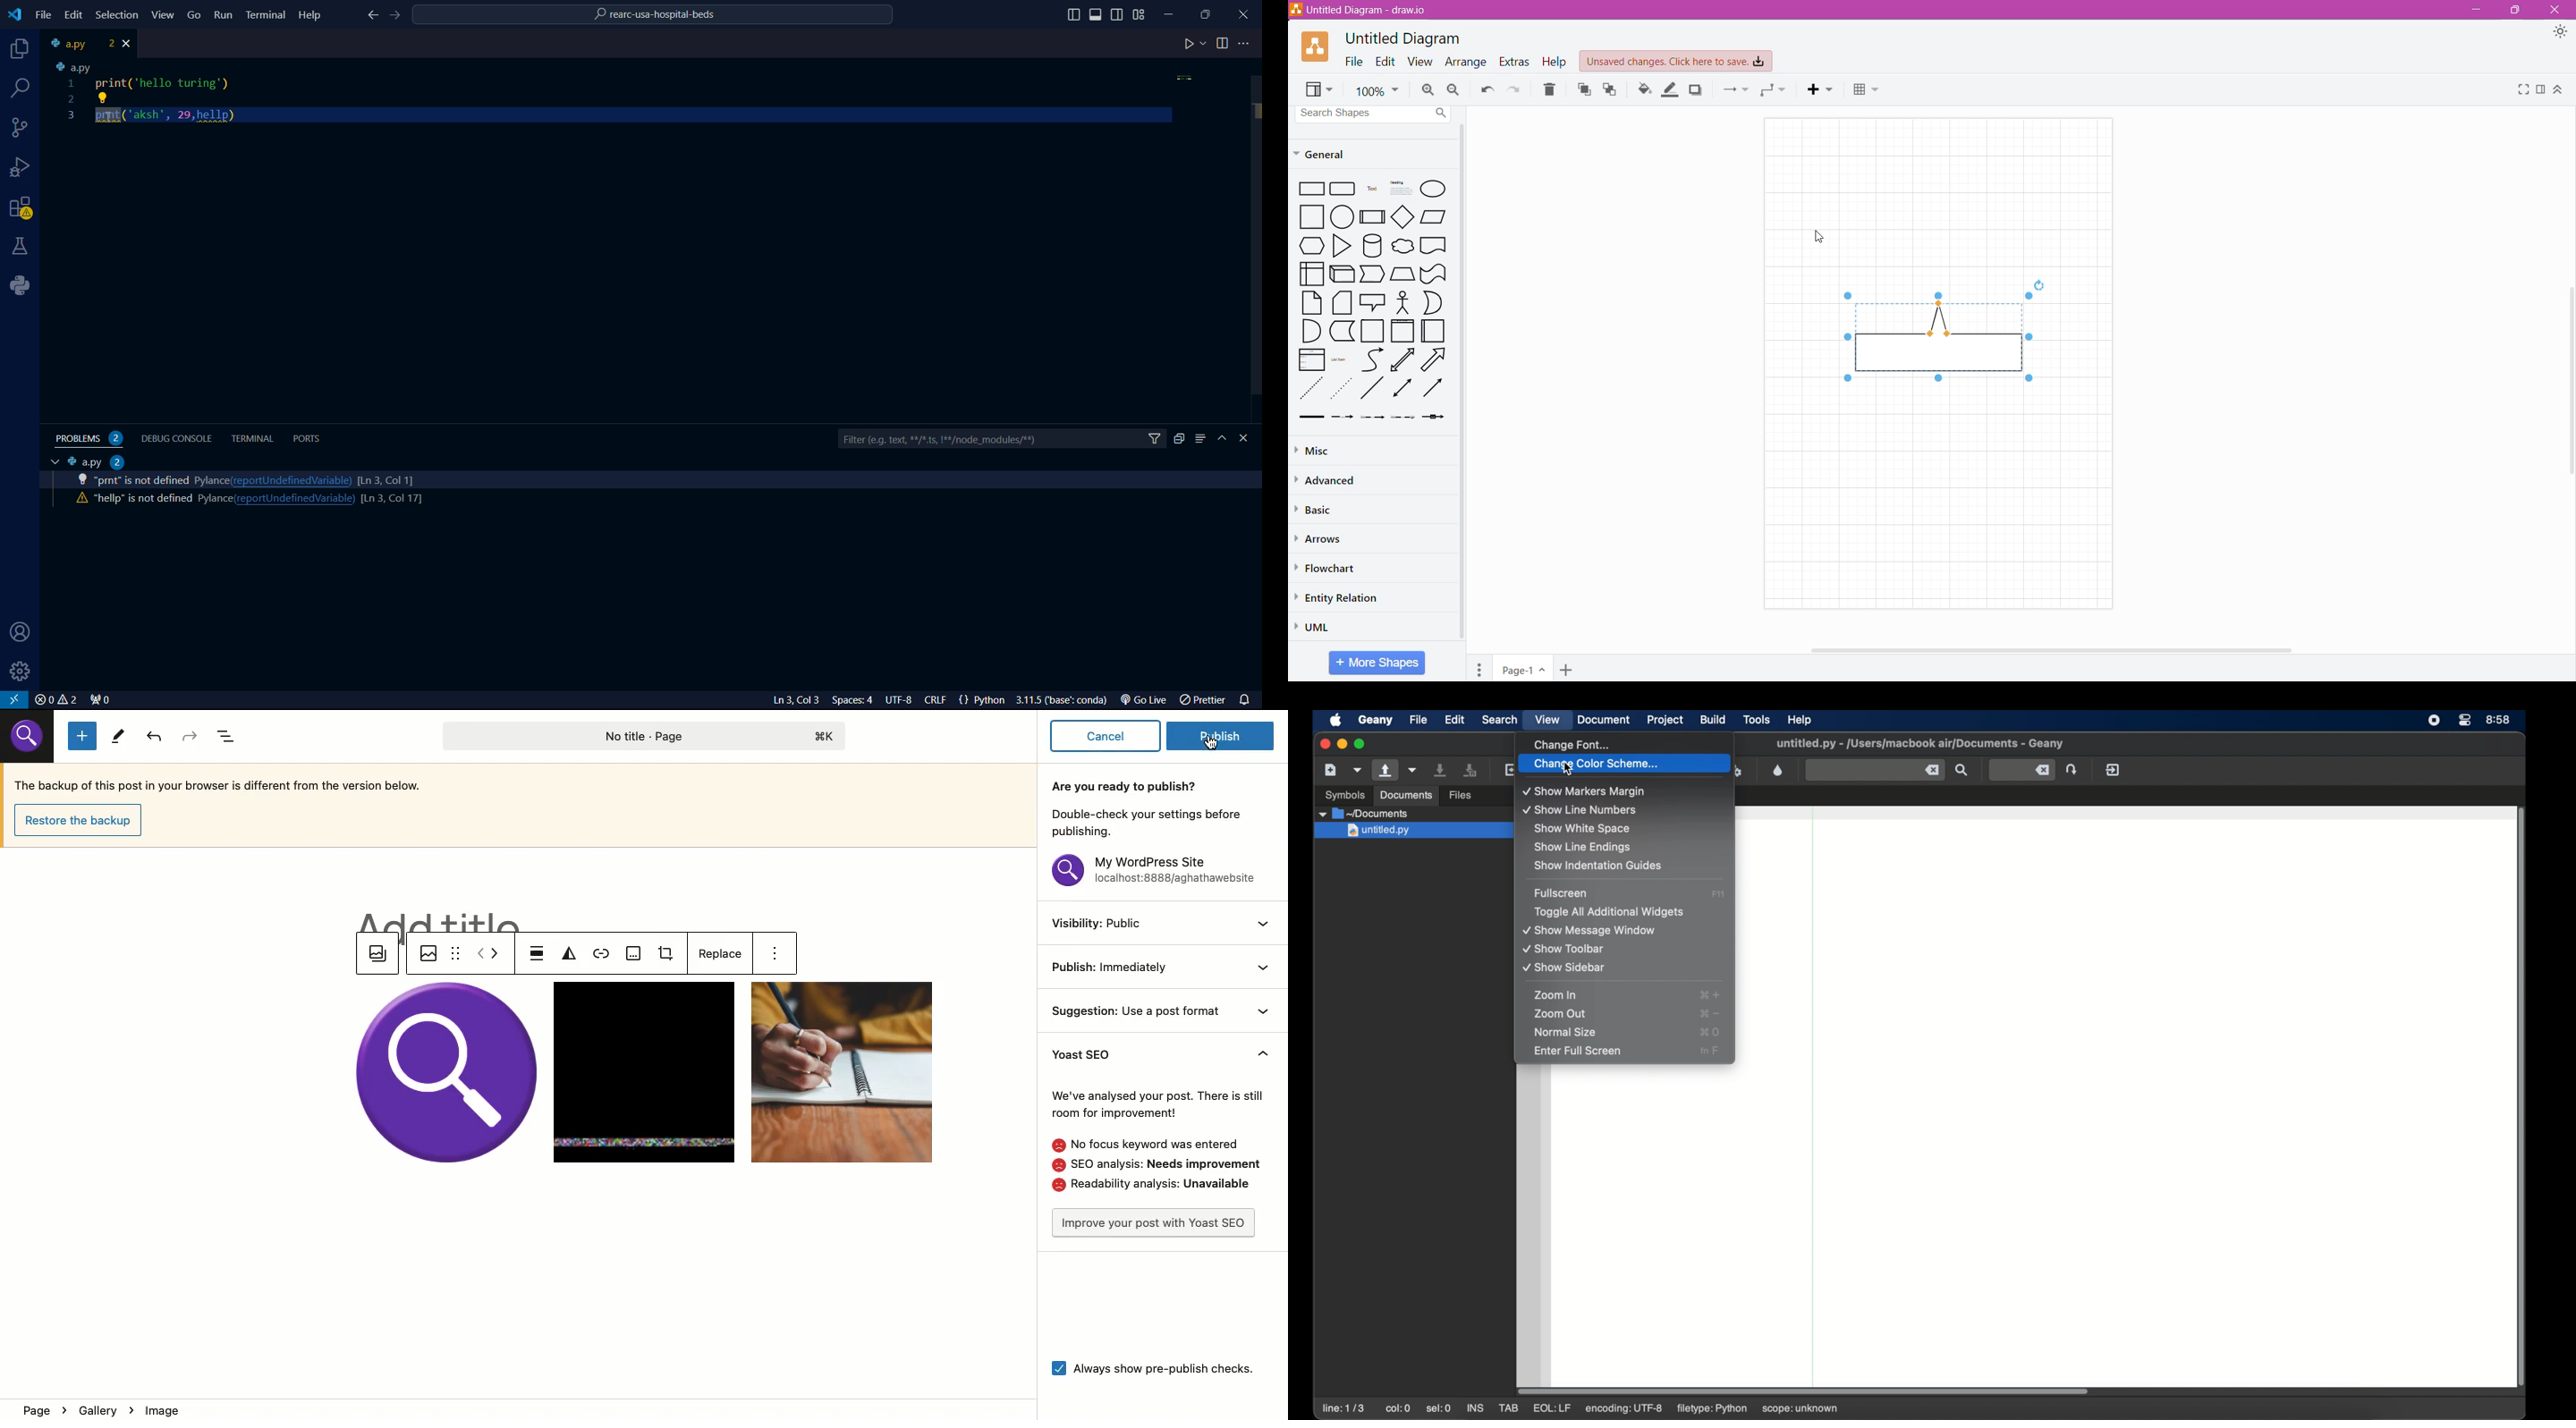 The width and height of the screenshot is (2576, 1428). I want to click on Misc, so click(1320, 450).